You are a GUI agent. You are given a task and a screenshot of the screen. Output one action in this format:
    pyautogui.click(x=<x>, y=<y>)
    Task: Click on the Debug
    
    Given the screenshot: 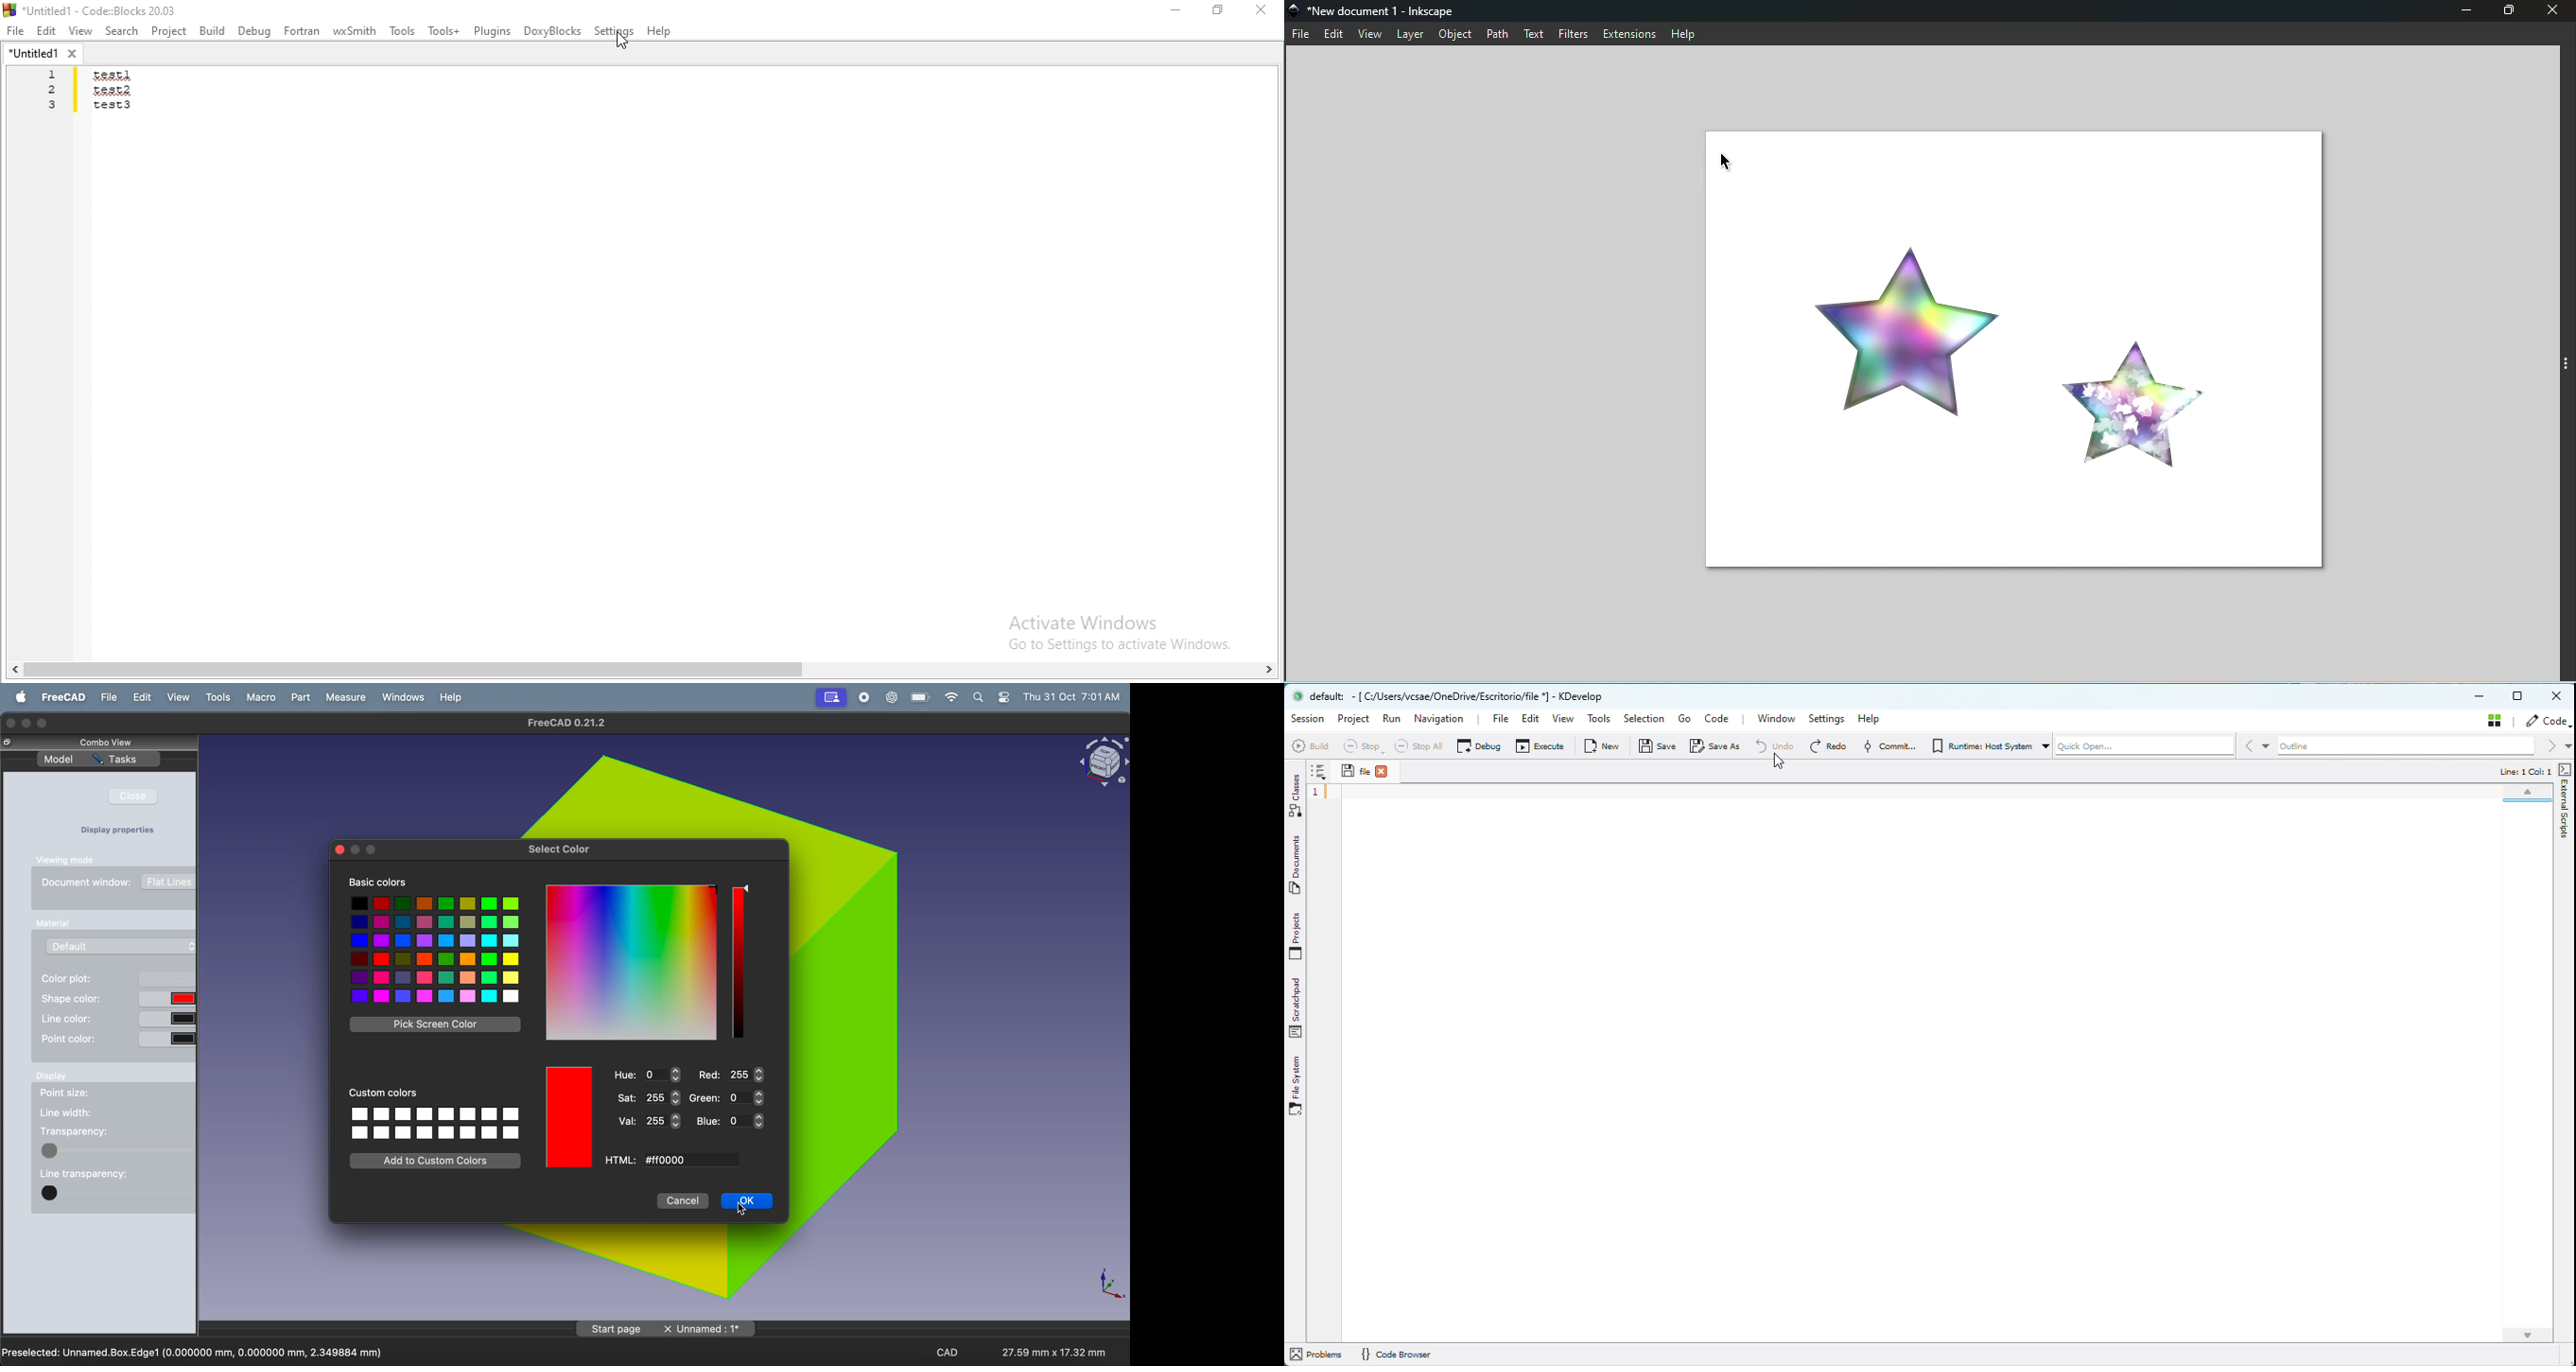 What is the action you would take?
    pyautogui.click(x=1480, y=746)
    